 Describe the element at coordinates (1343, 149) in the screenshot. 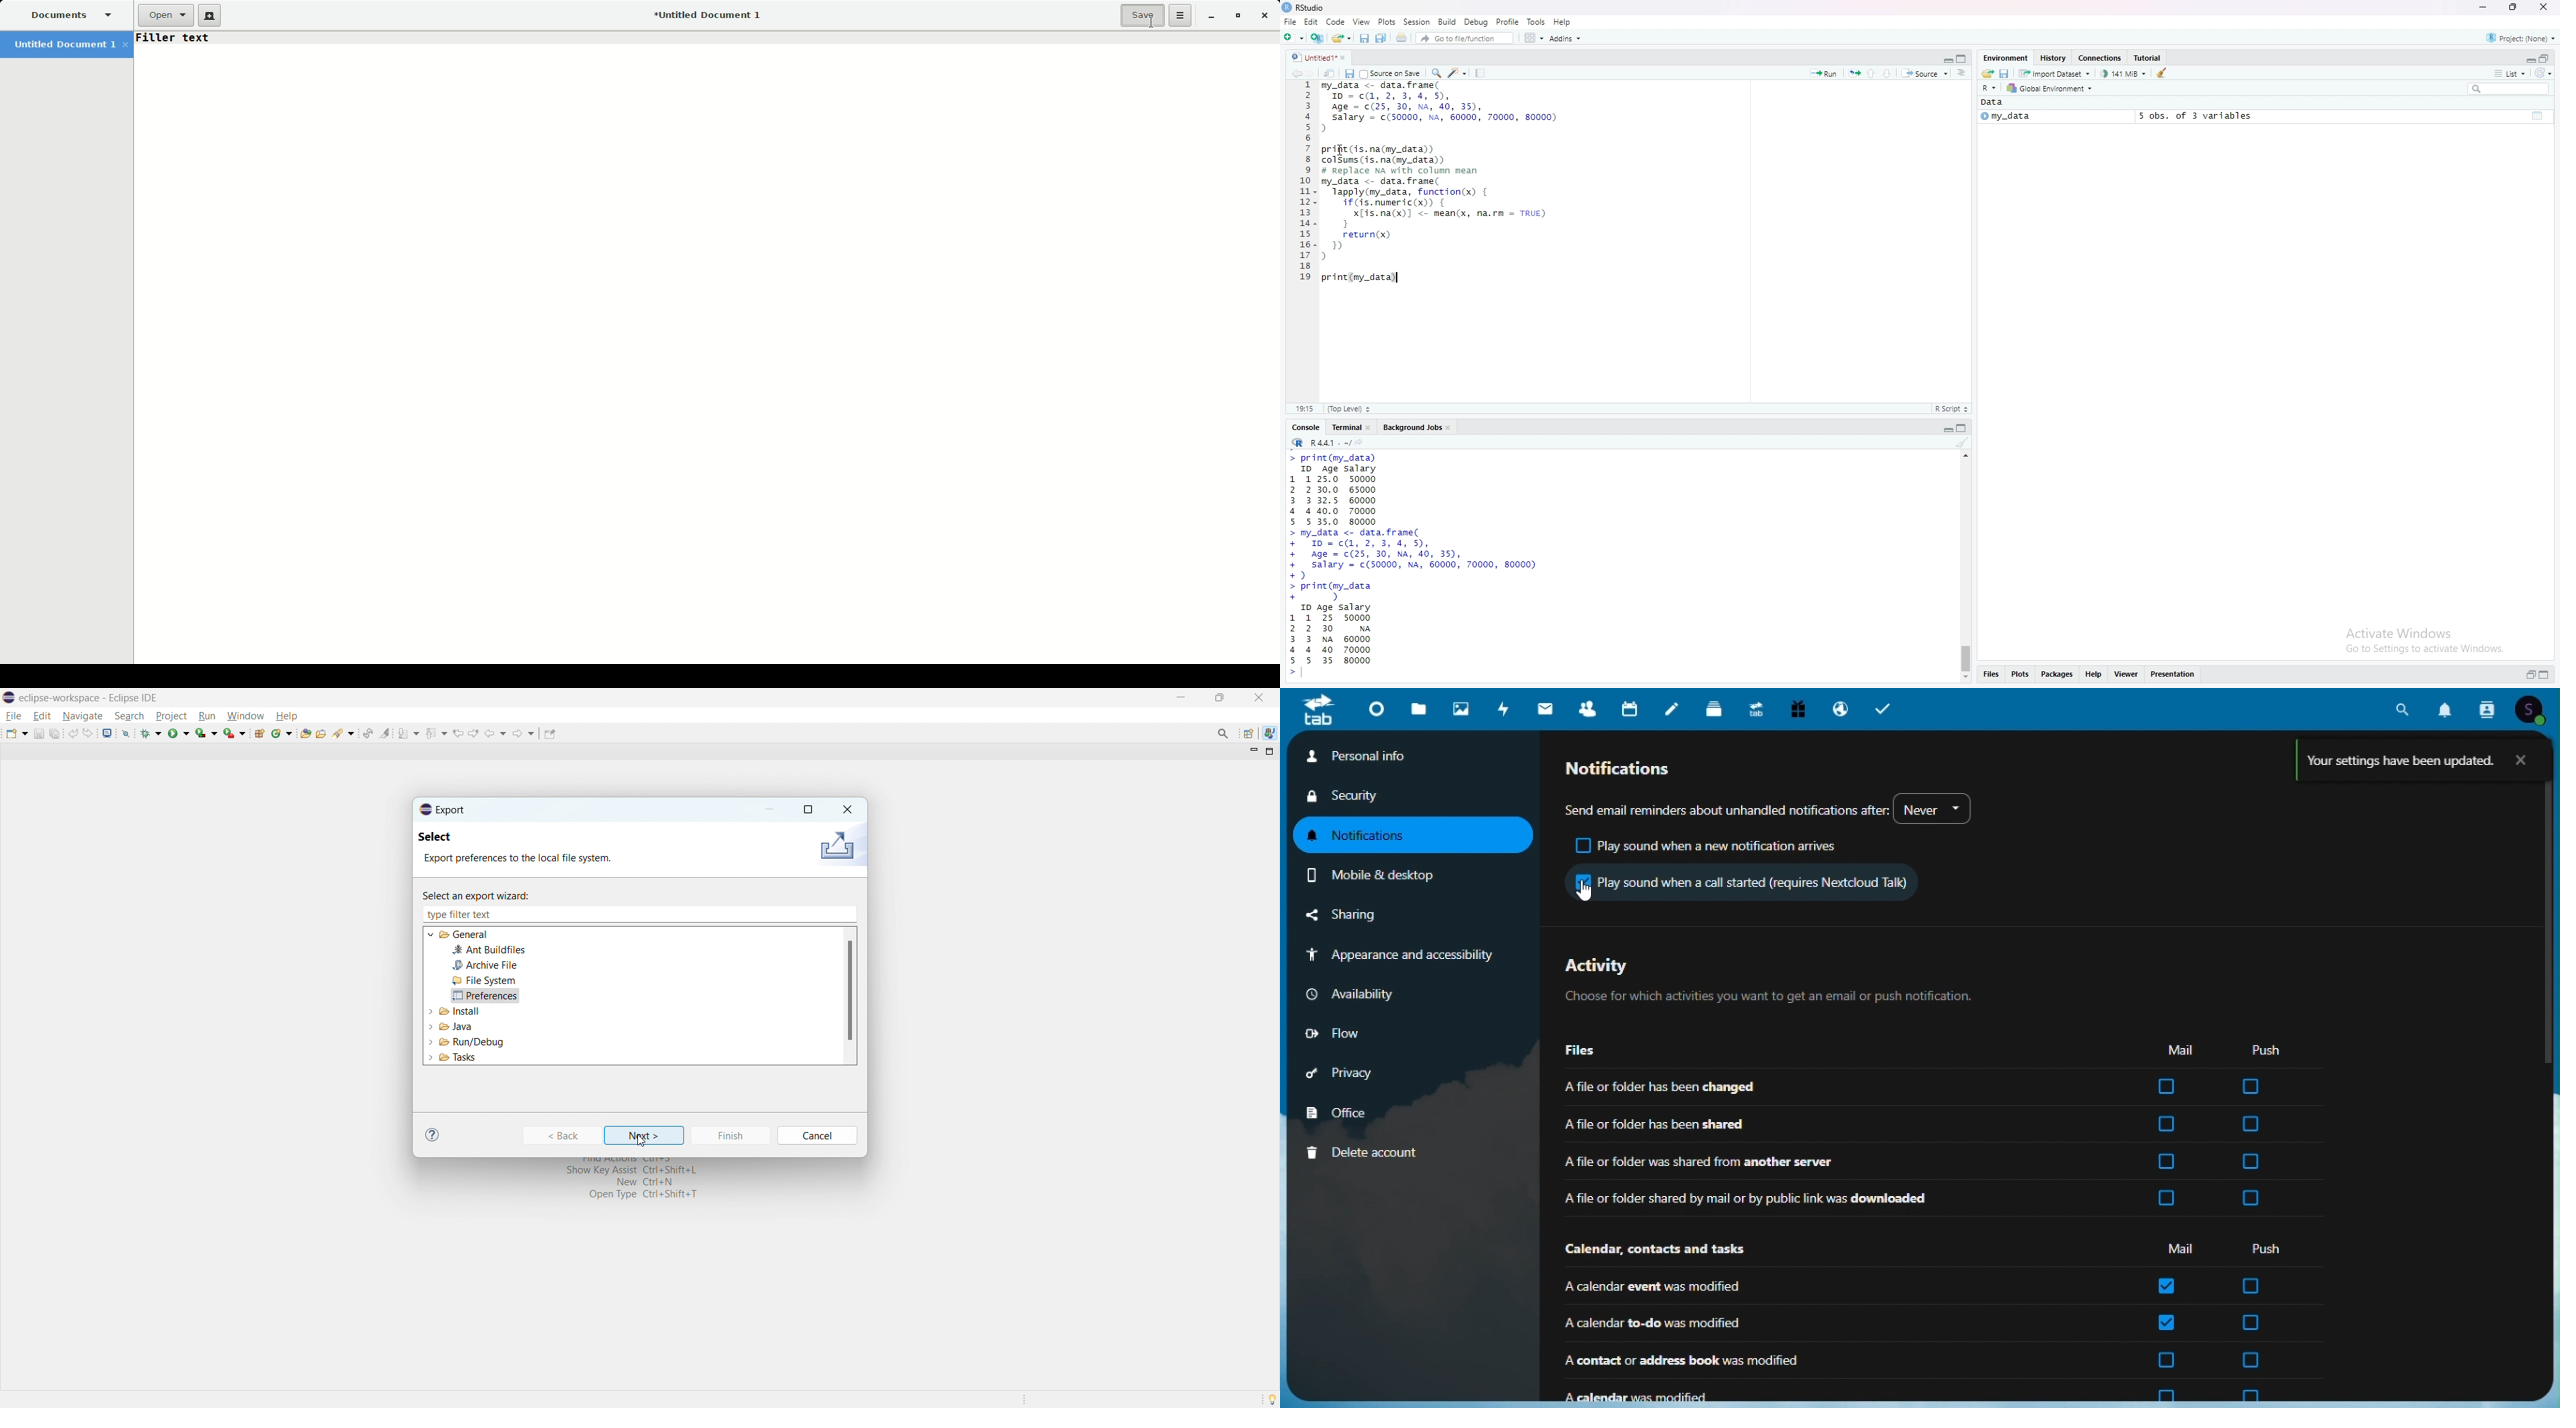

I see `cursor` at that location.